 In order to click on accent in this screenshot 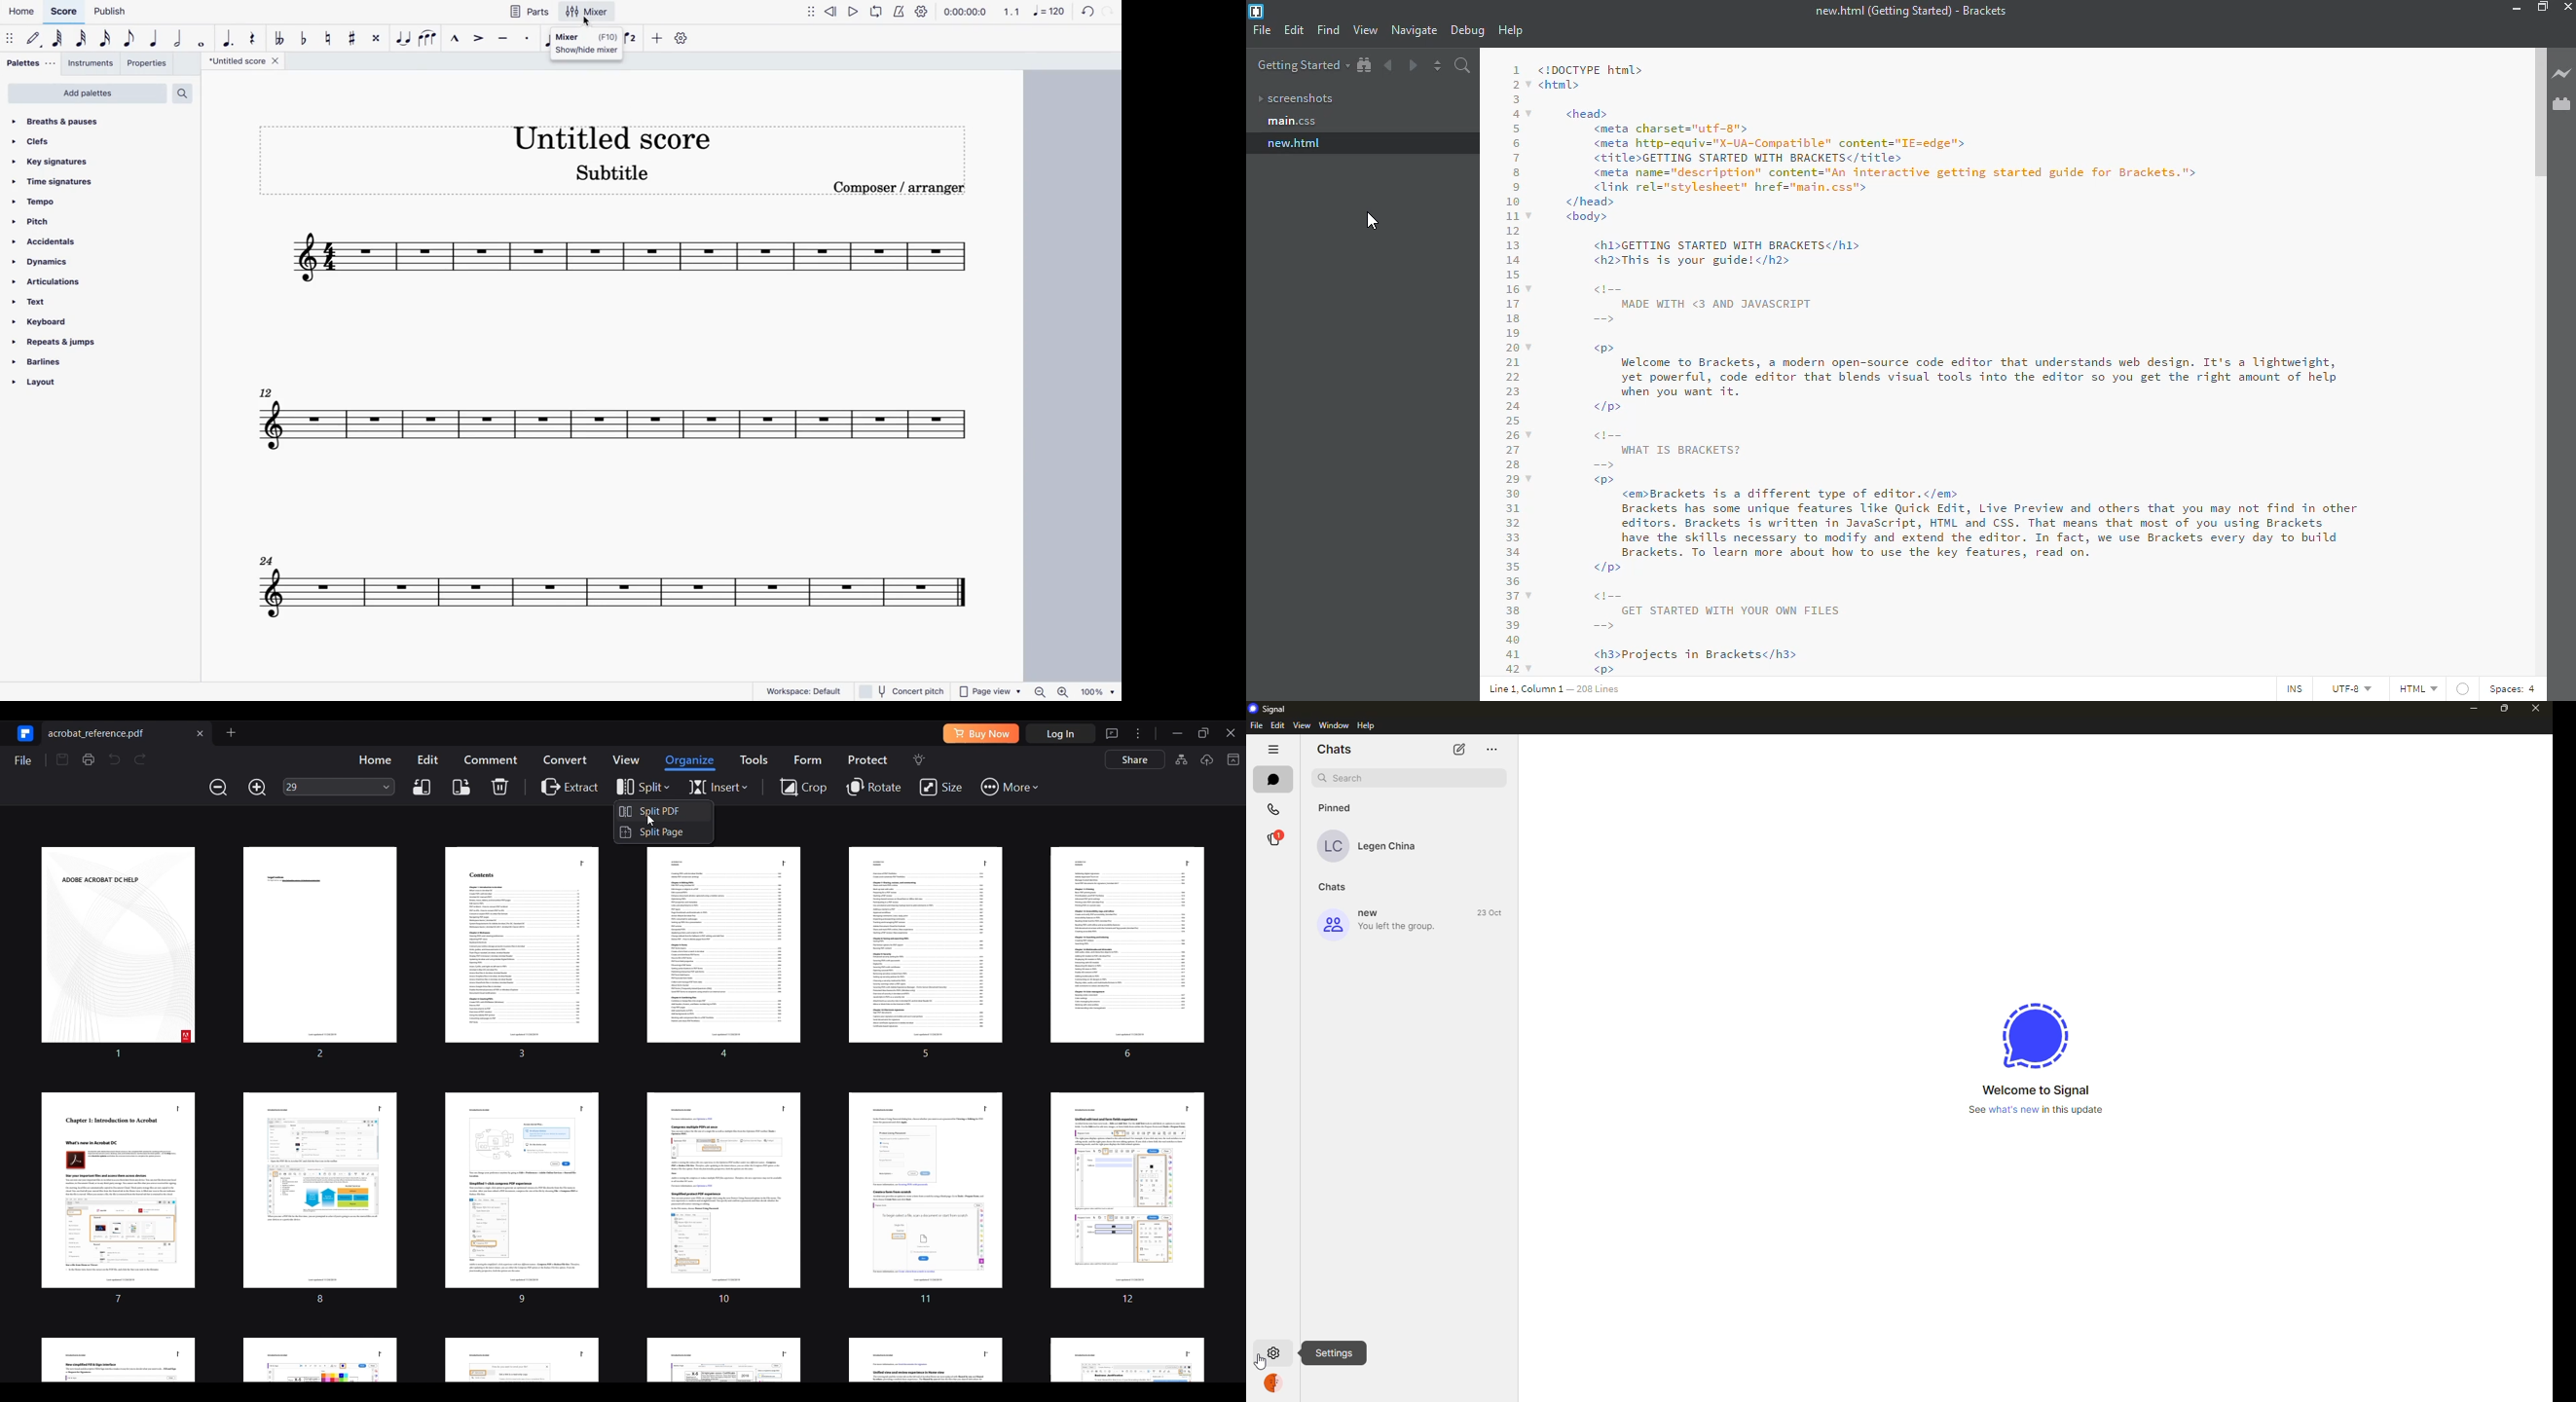, I will do `click(477, 38)`.